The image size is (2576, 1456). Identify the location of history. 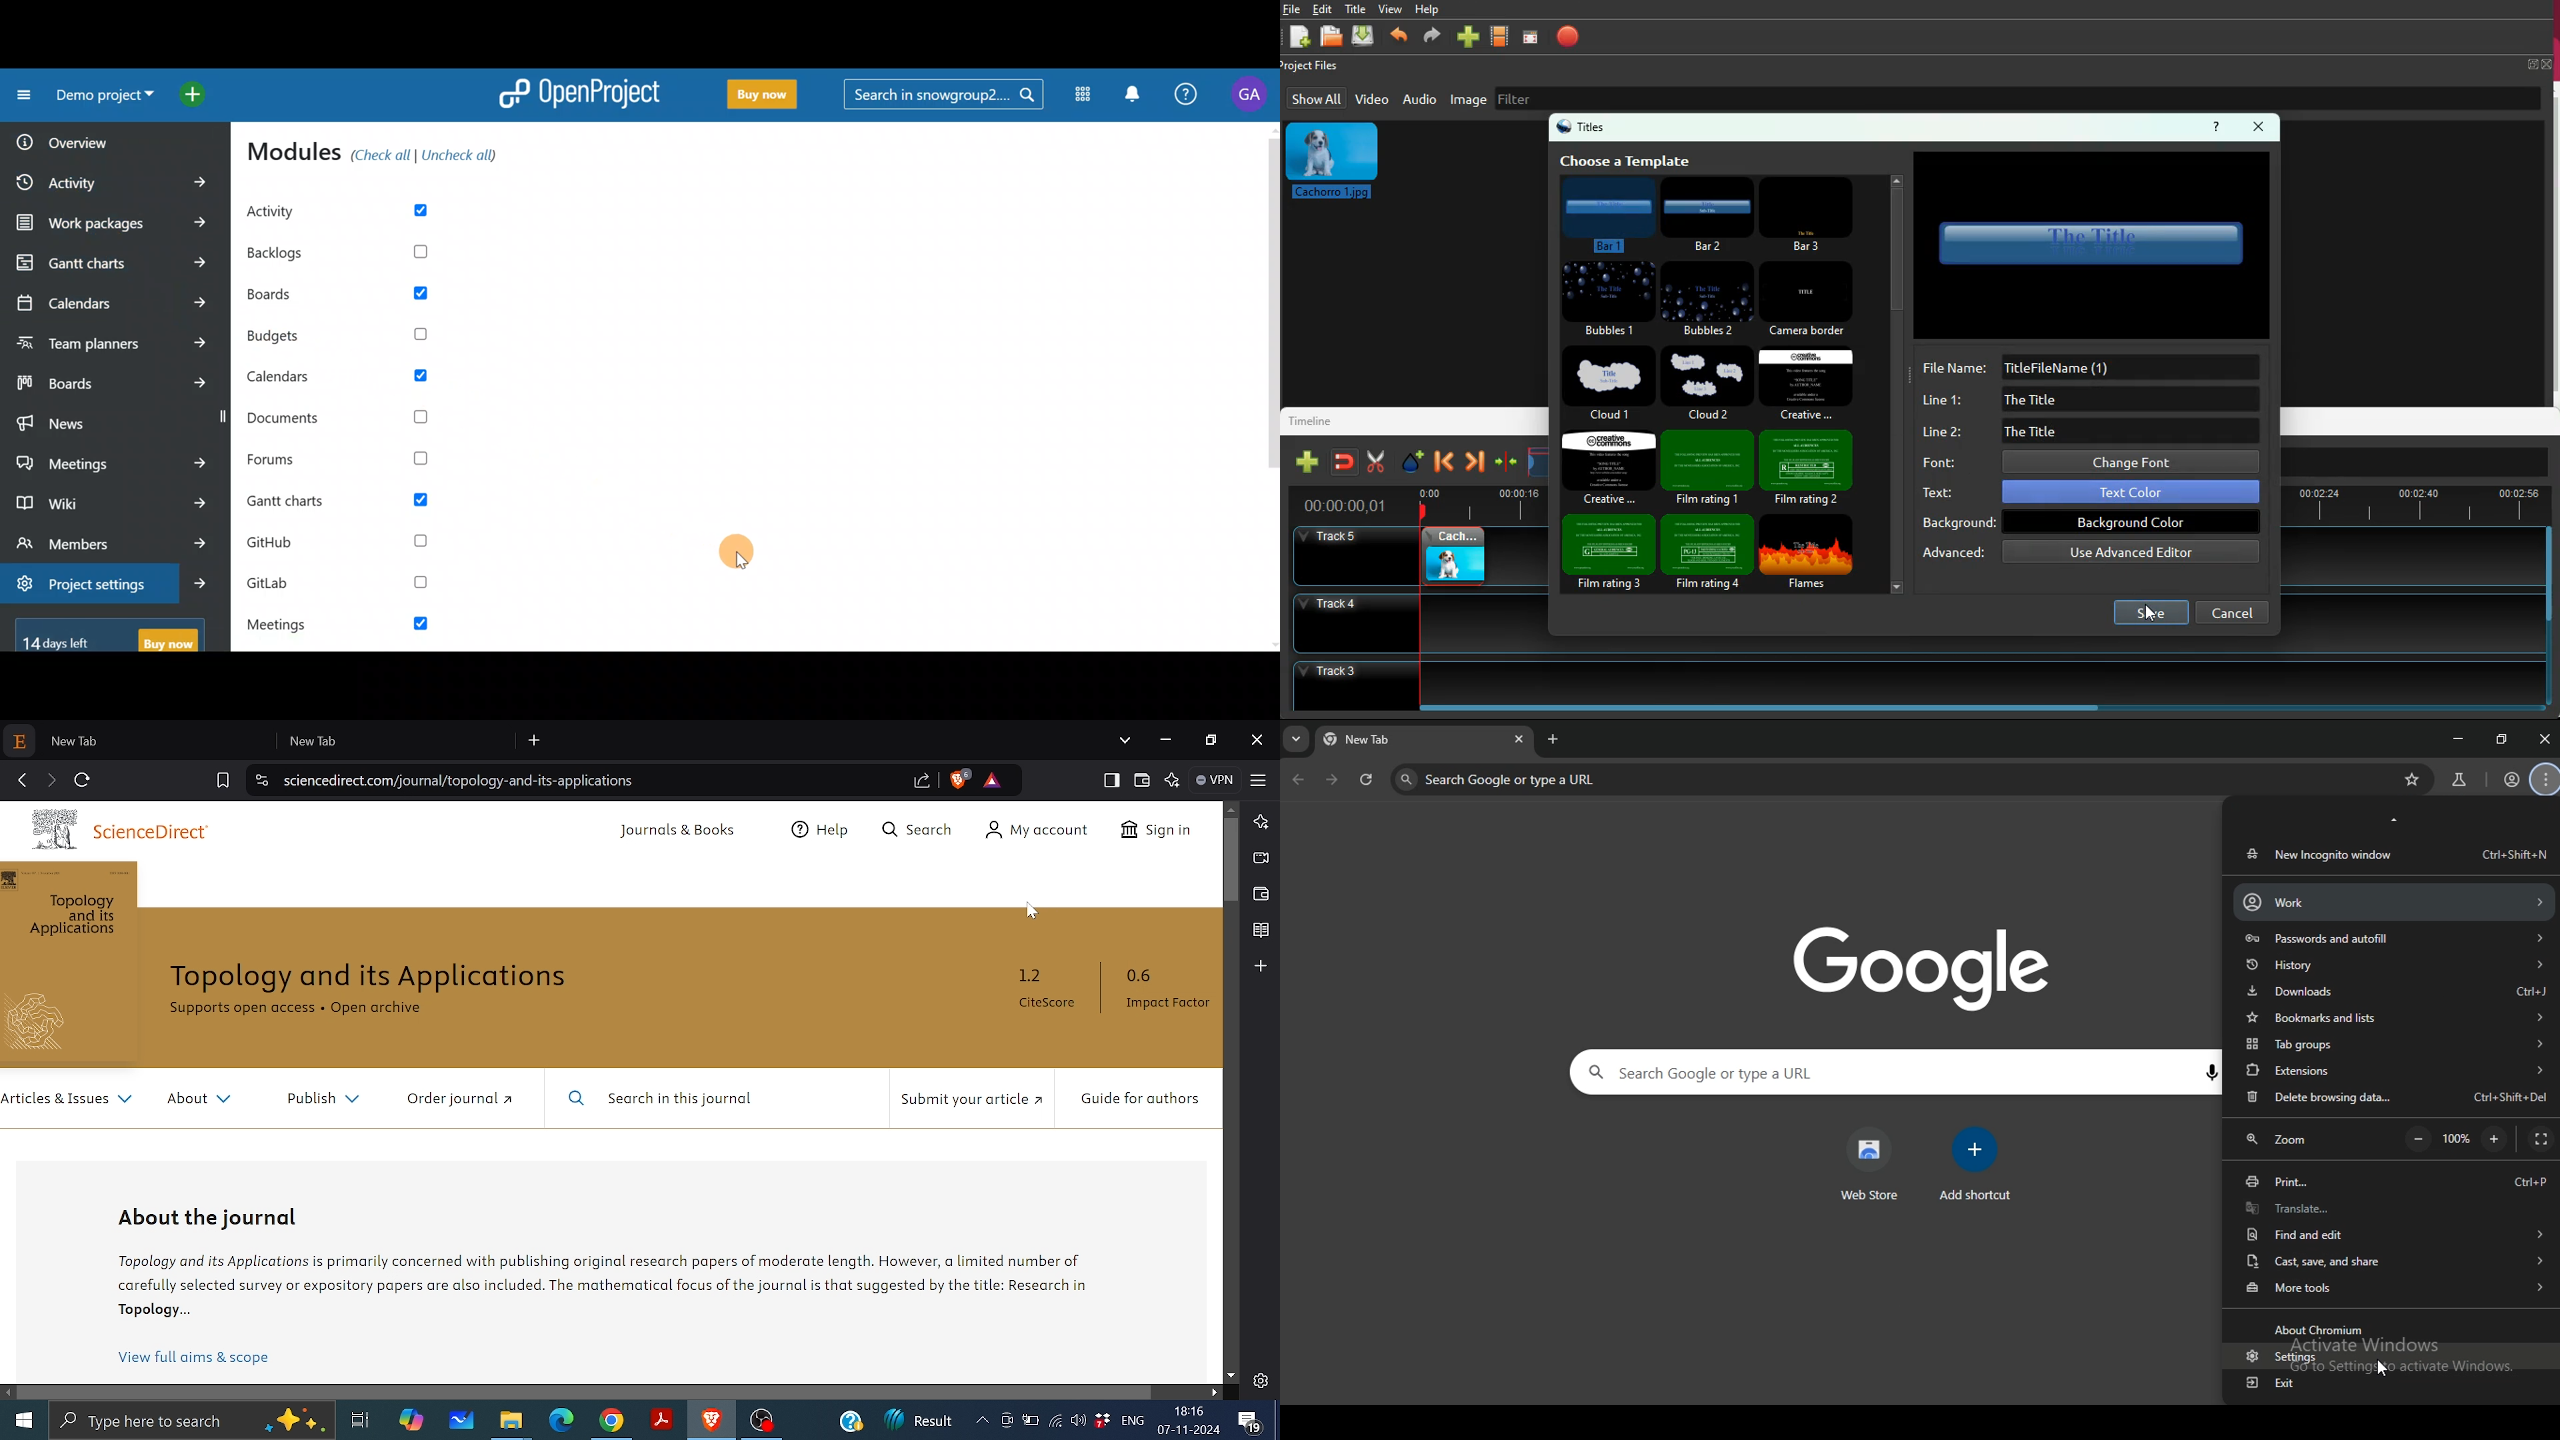
(2393, 964).